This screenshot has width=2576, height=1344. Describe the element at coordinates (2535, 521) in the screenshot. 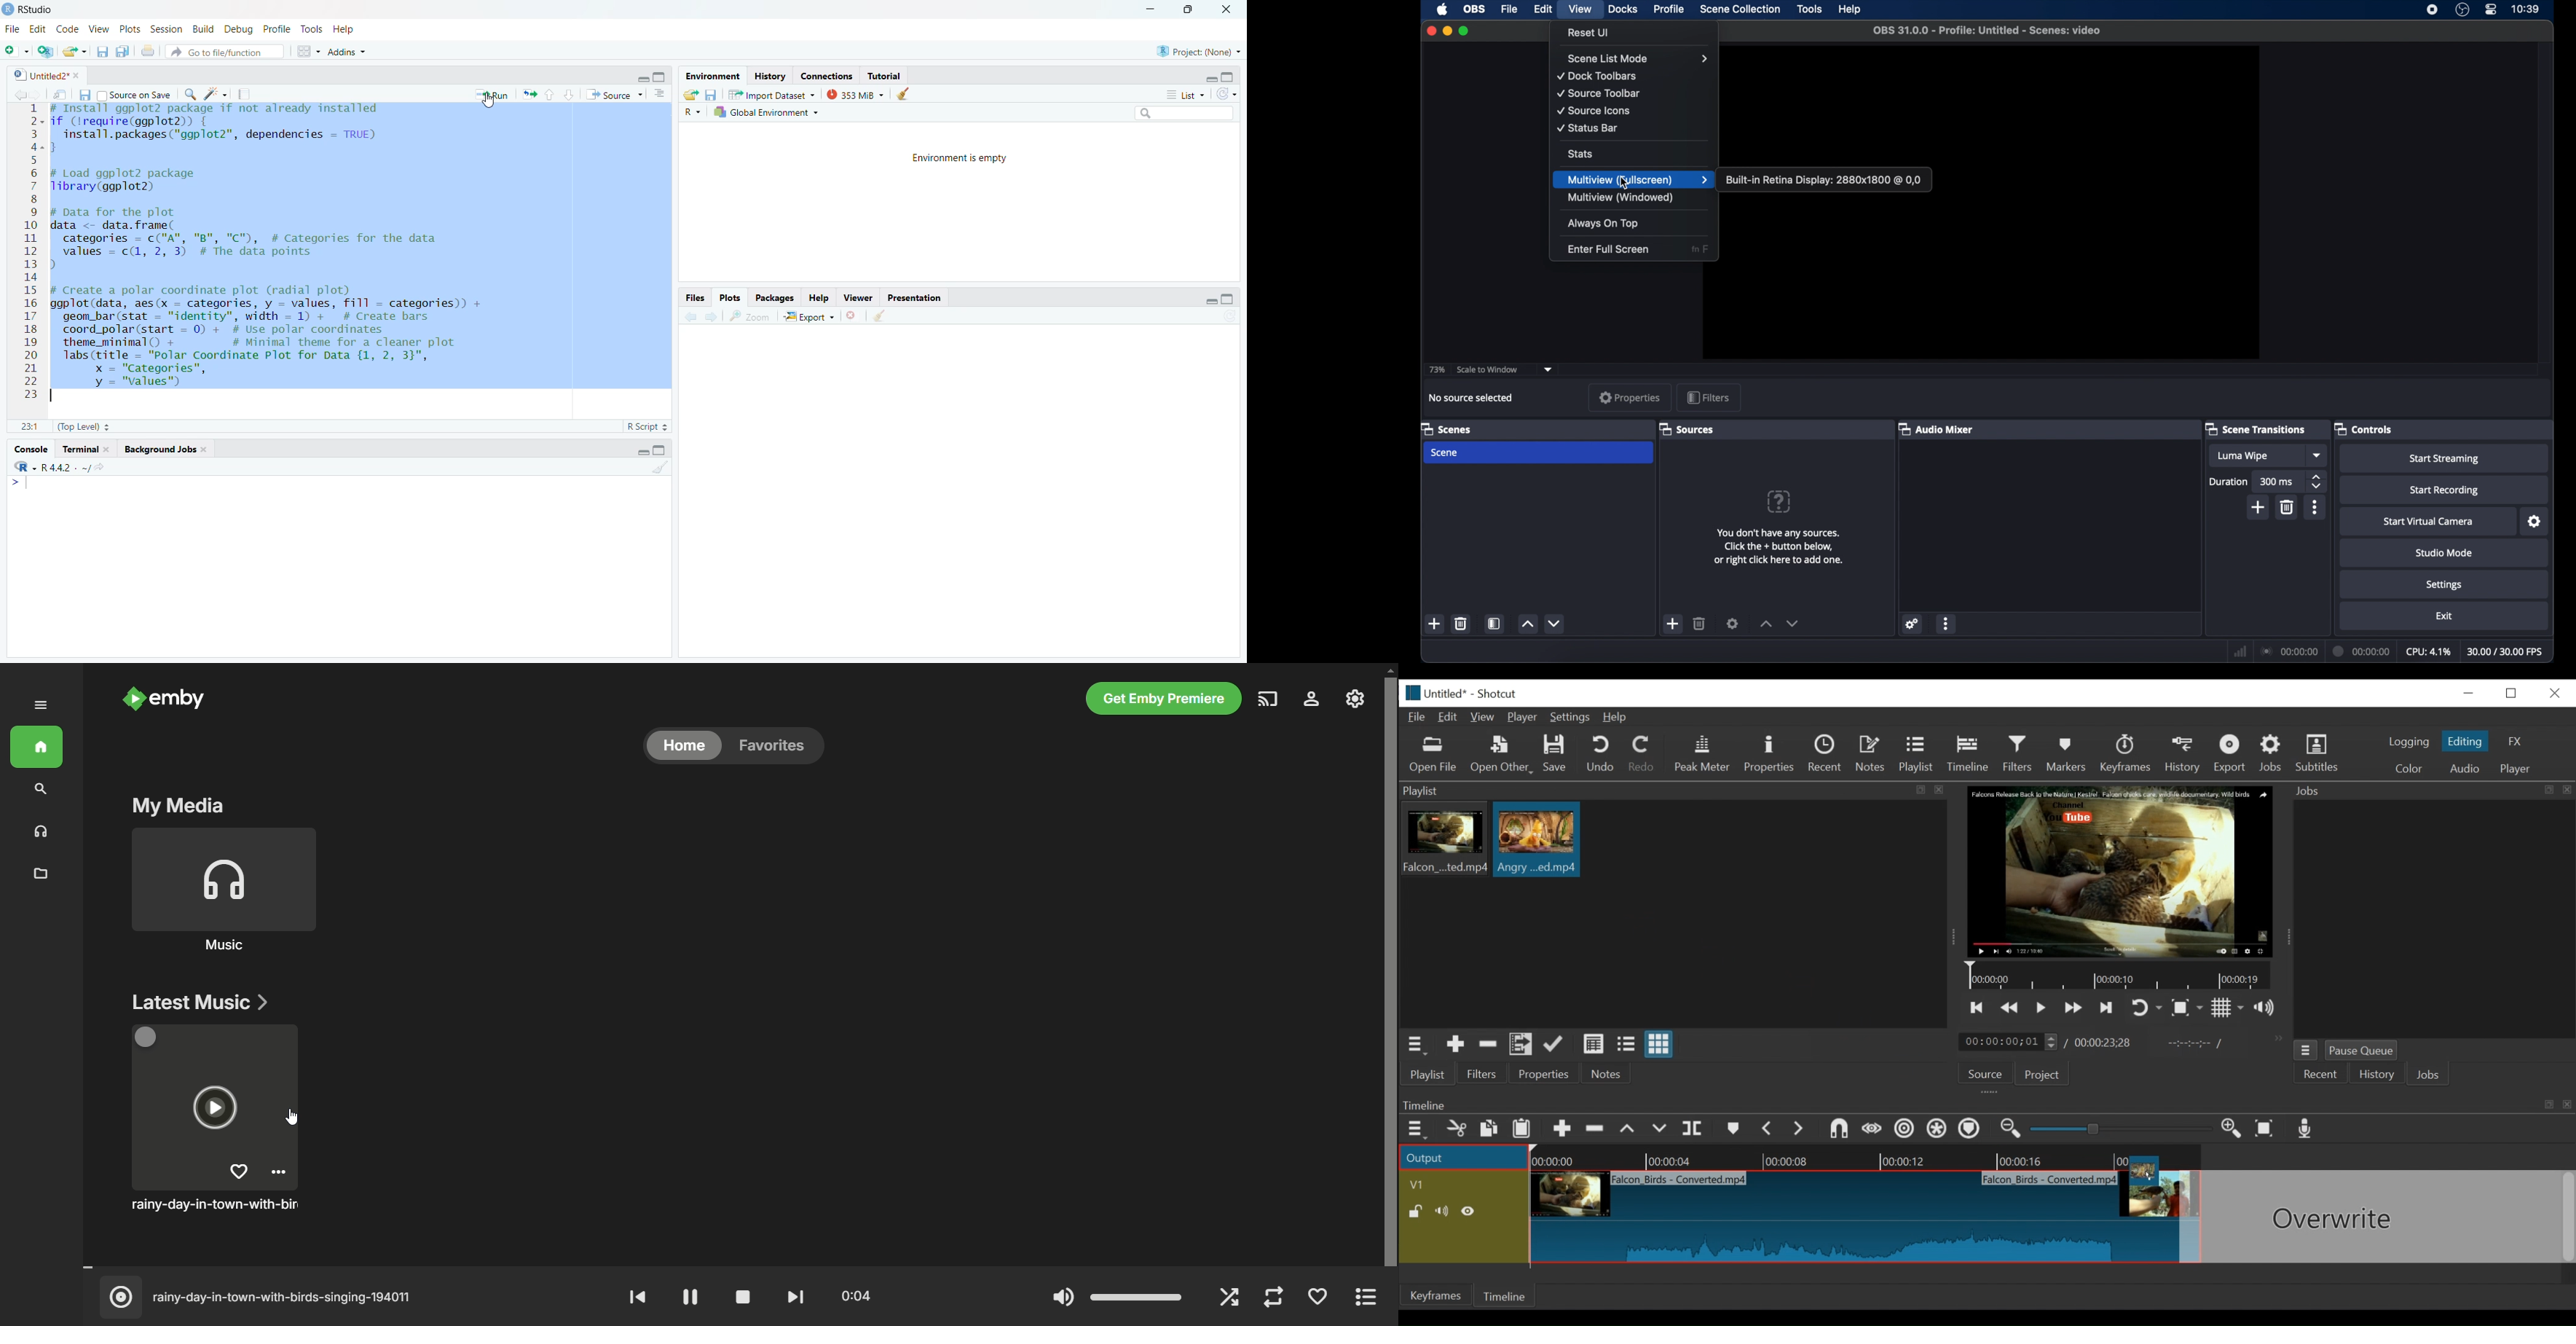

I see `settings` at that location.